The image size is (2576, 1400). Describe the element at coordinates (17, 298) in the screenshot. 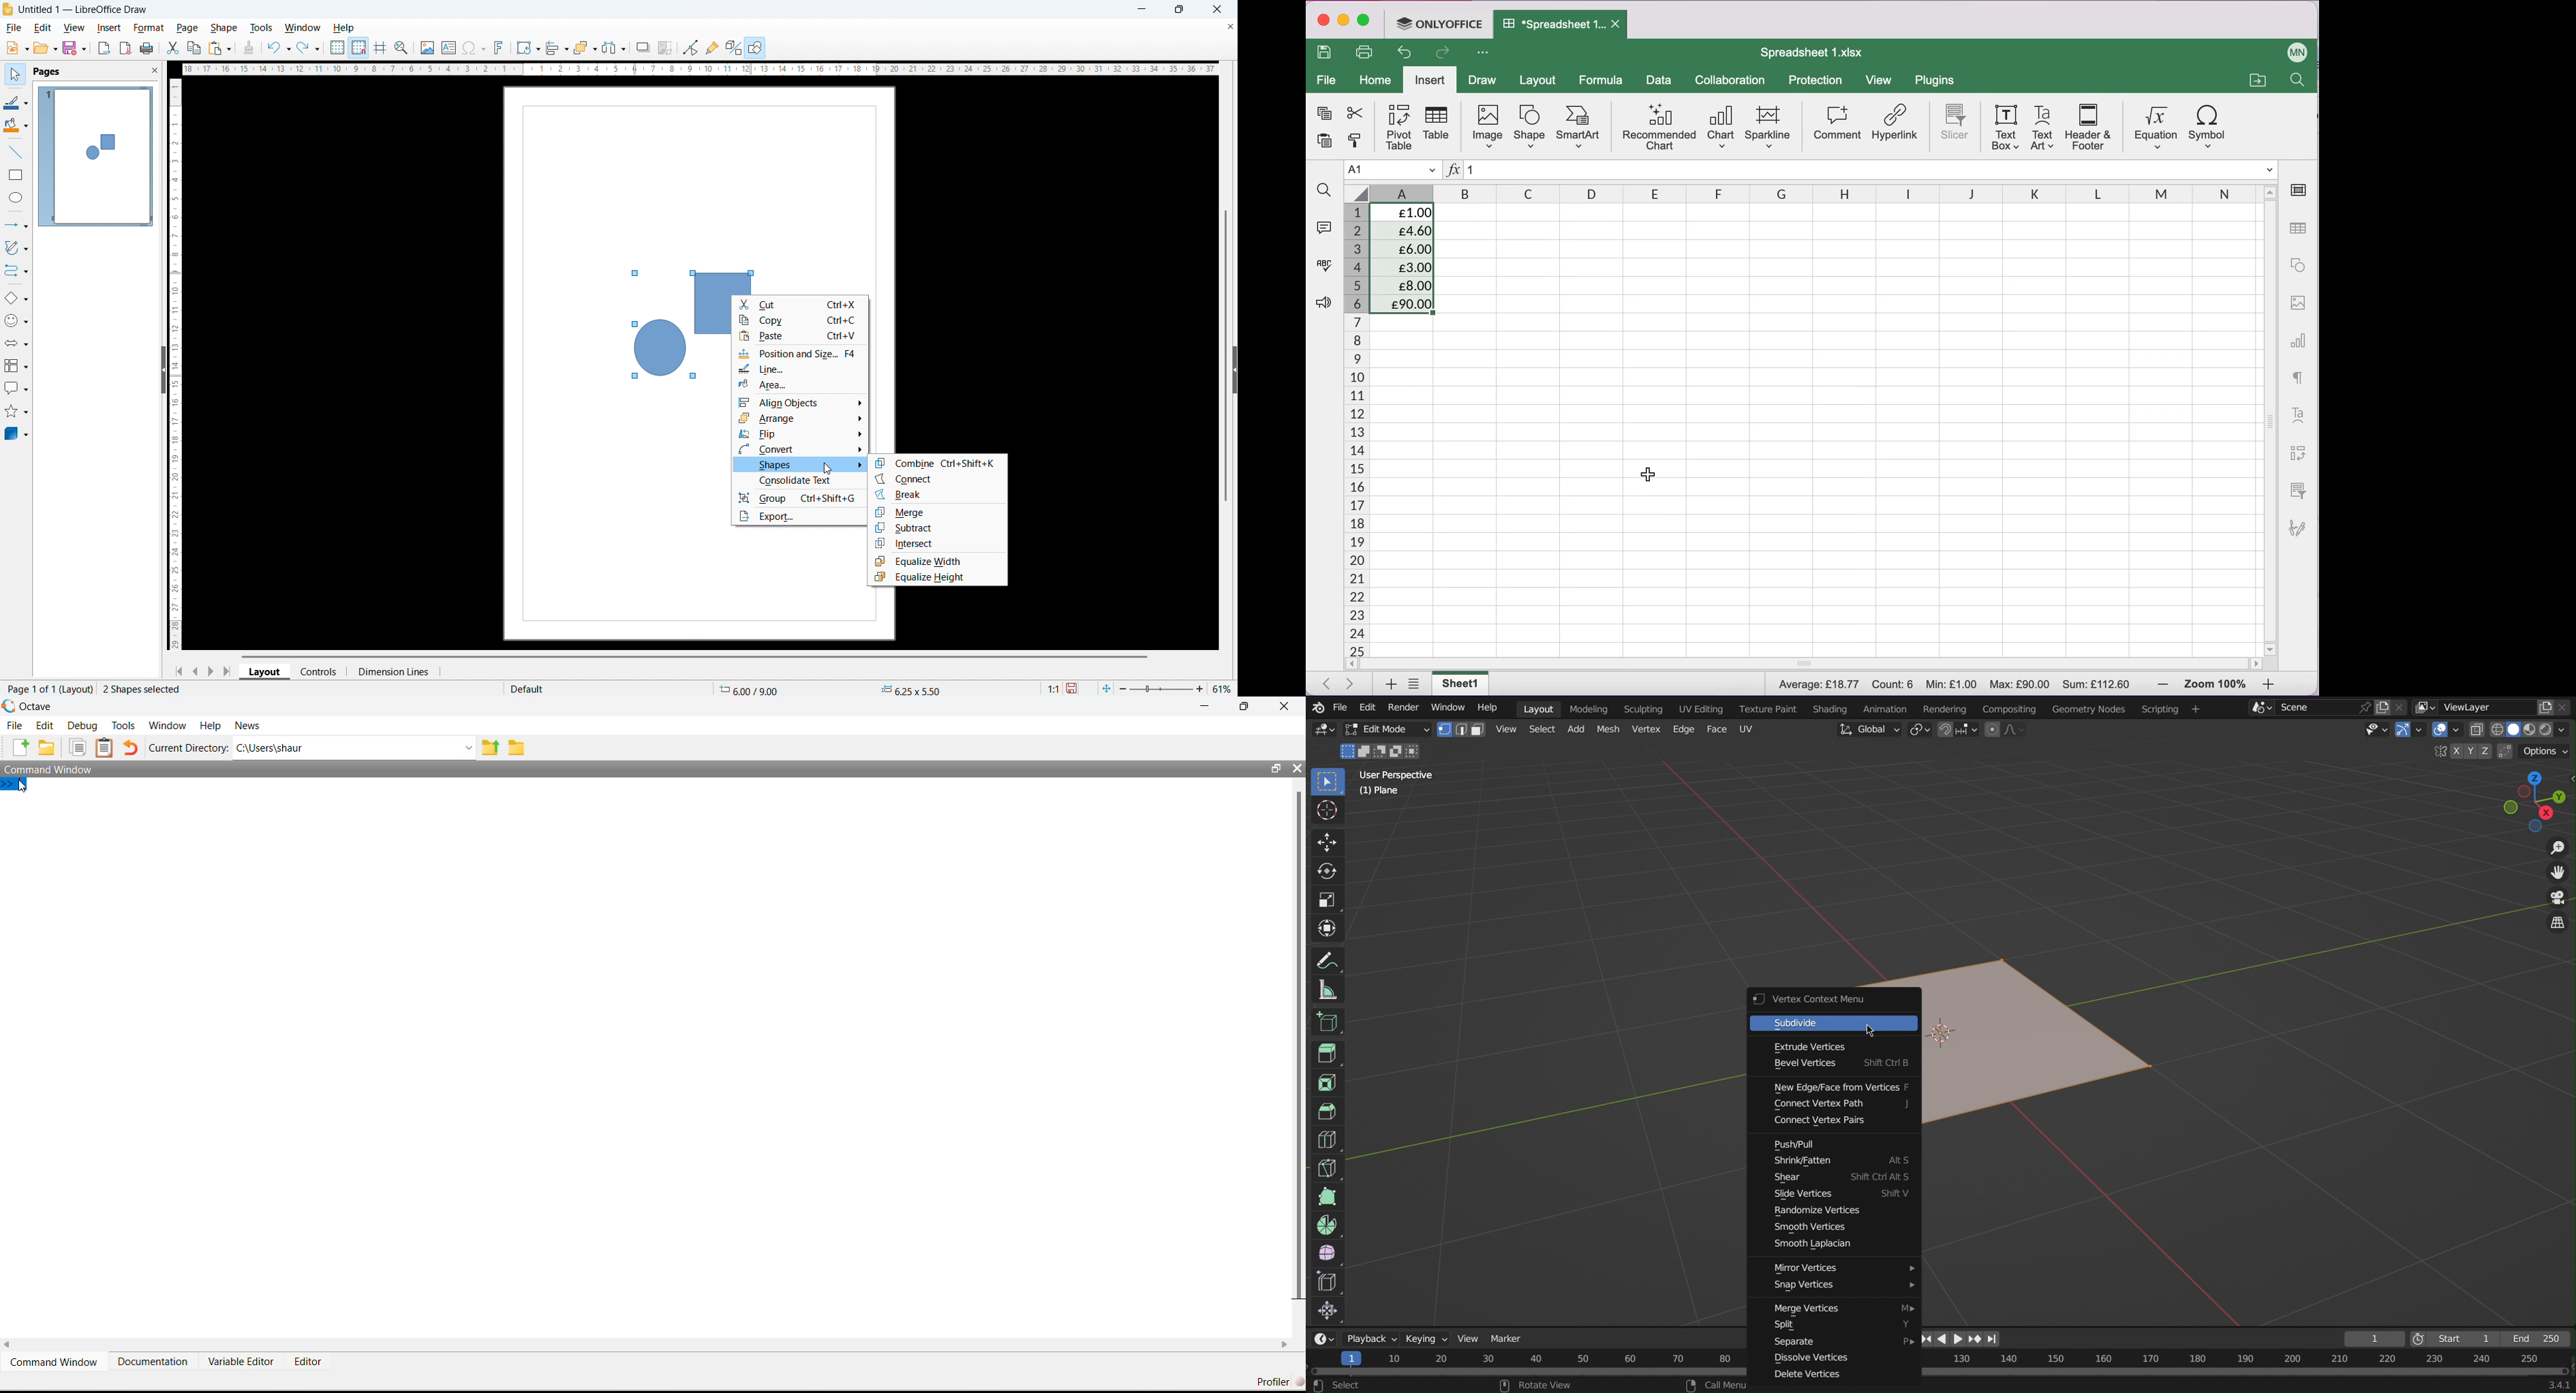

I see `basic shapes` at that location.